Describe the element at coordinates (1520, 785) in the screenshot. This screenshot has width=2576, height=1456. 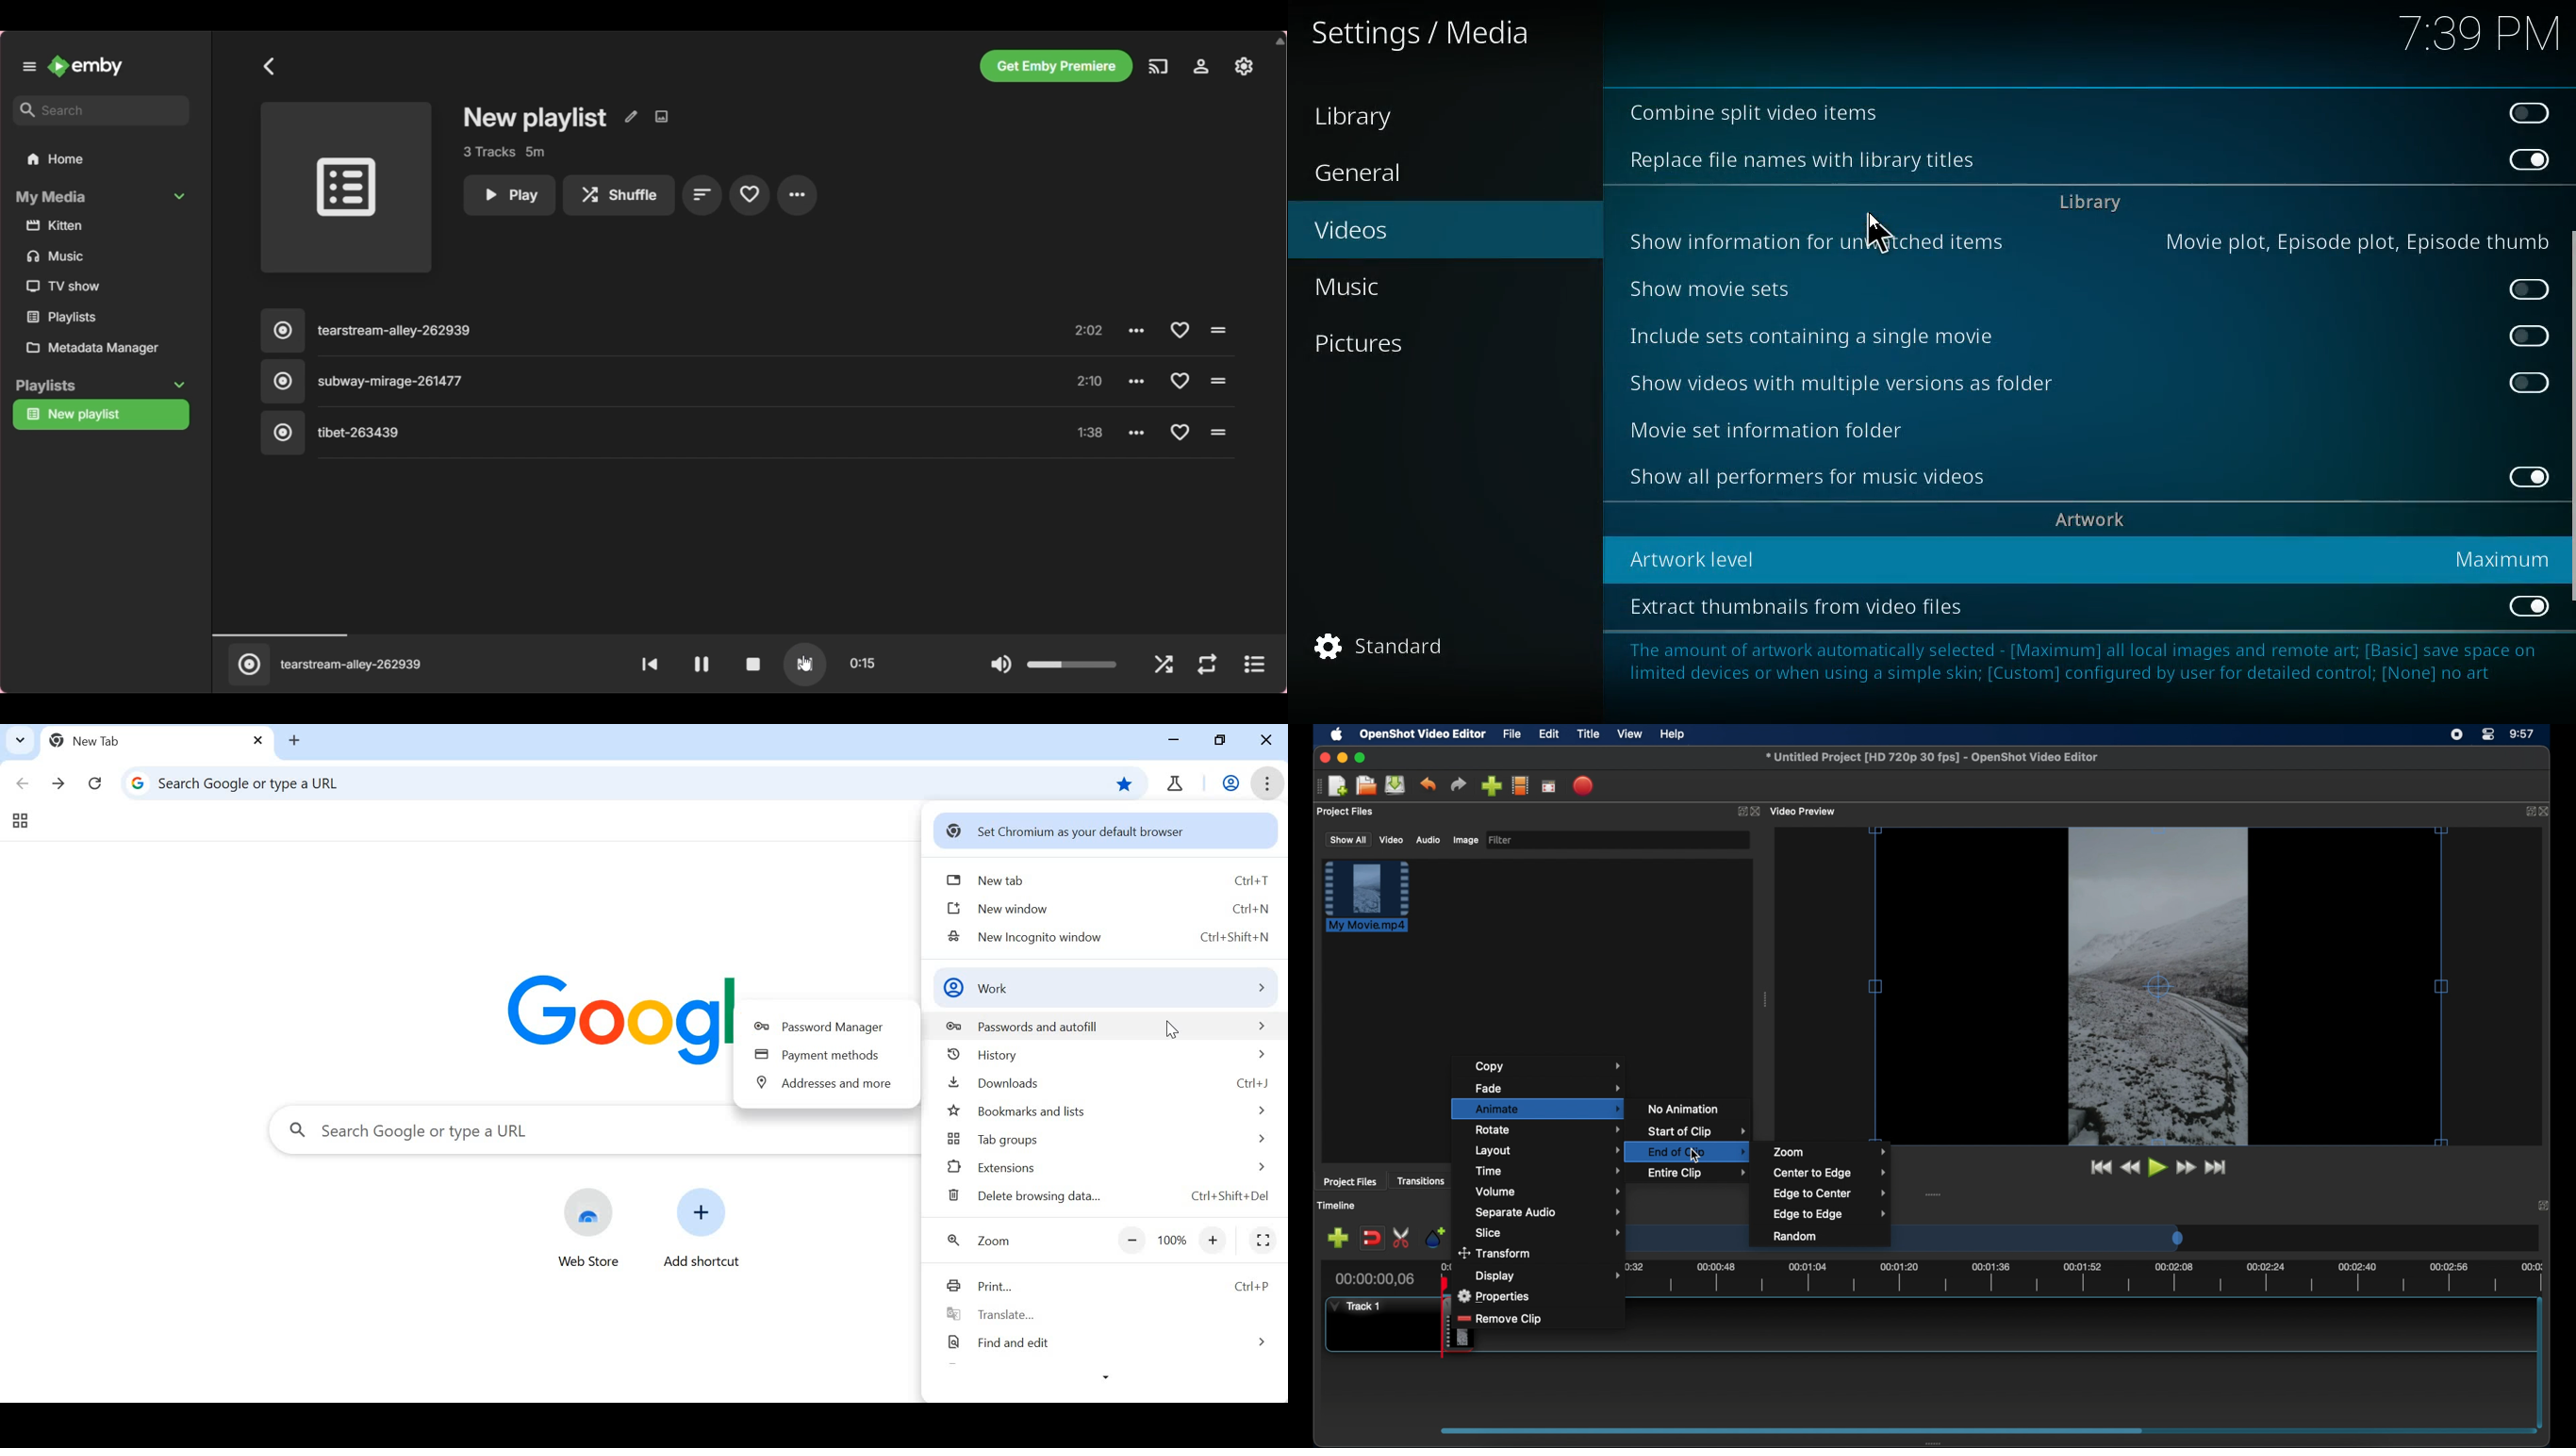
I see `explore profiles` at that location.